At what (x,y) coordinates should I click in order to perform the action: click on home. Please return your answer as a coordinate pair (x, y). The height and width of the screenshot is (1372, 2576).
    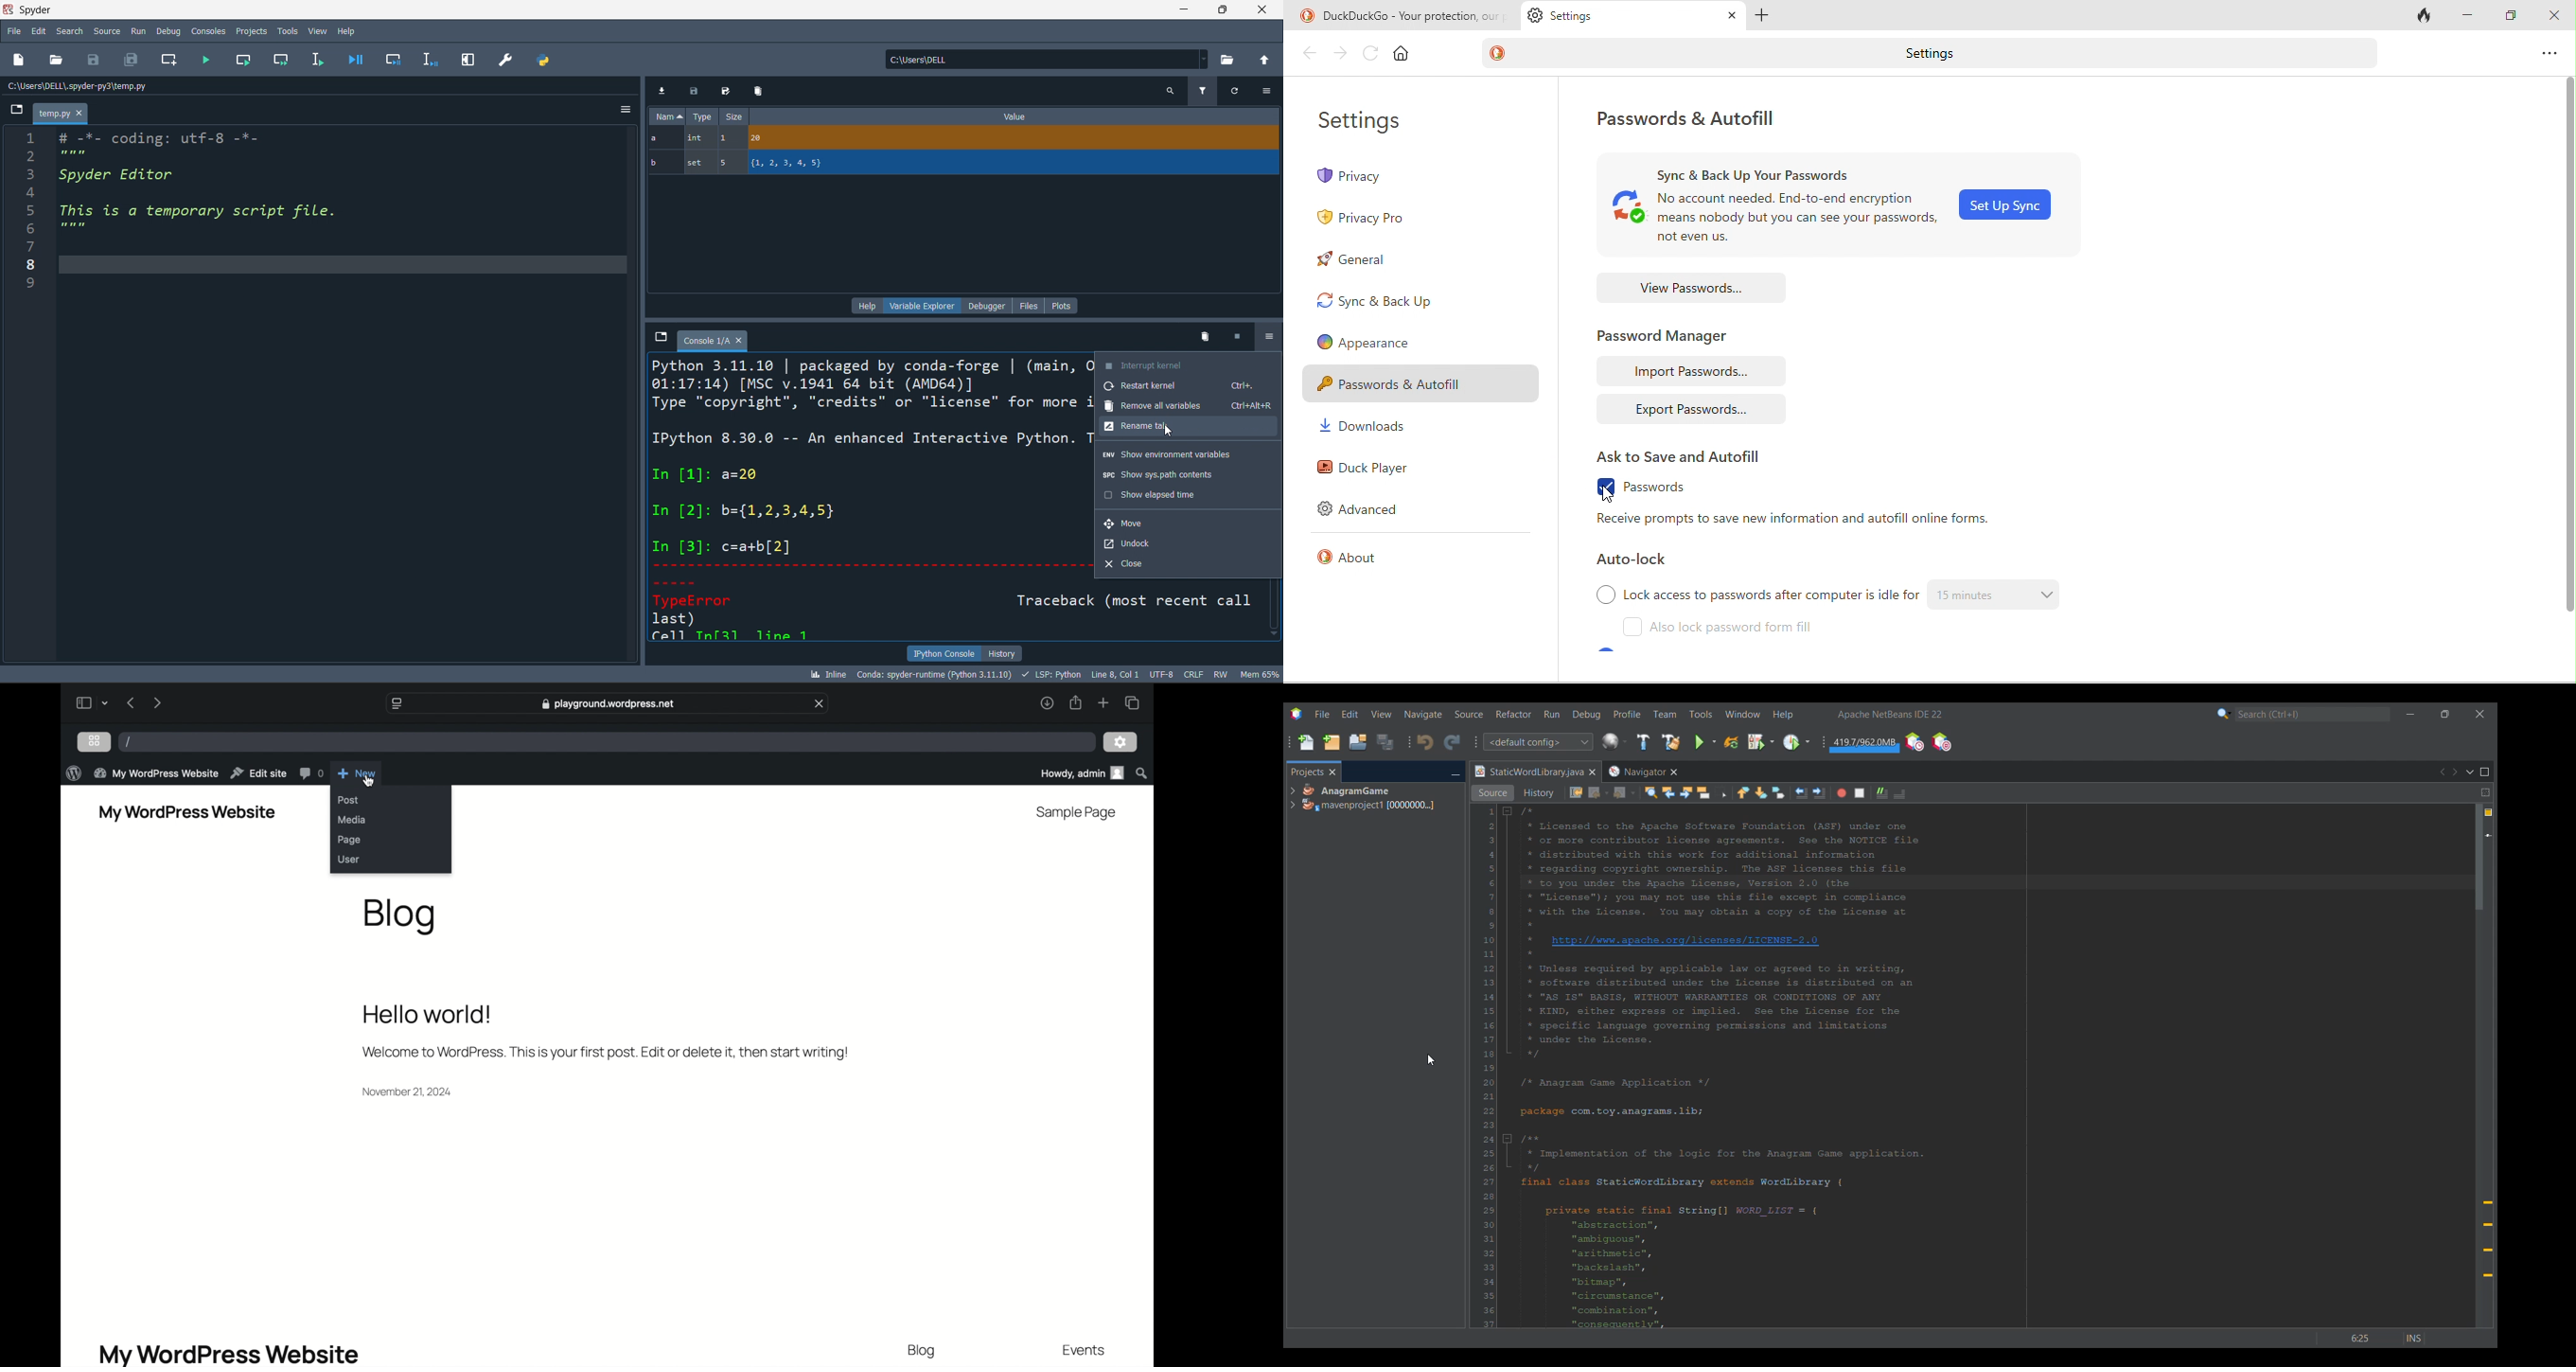
    Looking at the image, I should click on (1405, 56).